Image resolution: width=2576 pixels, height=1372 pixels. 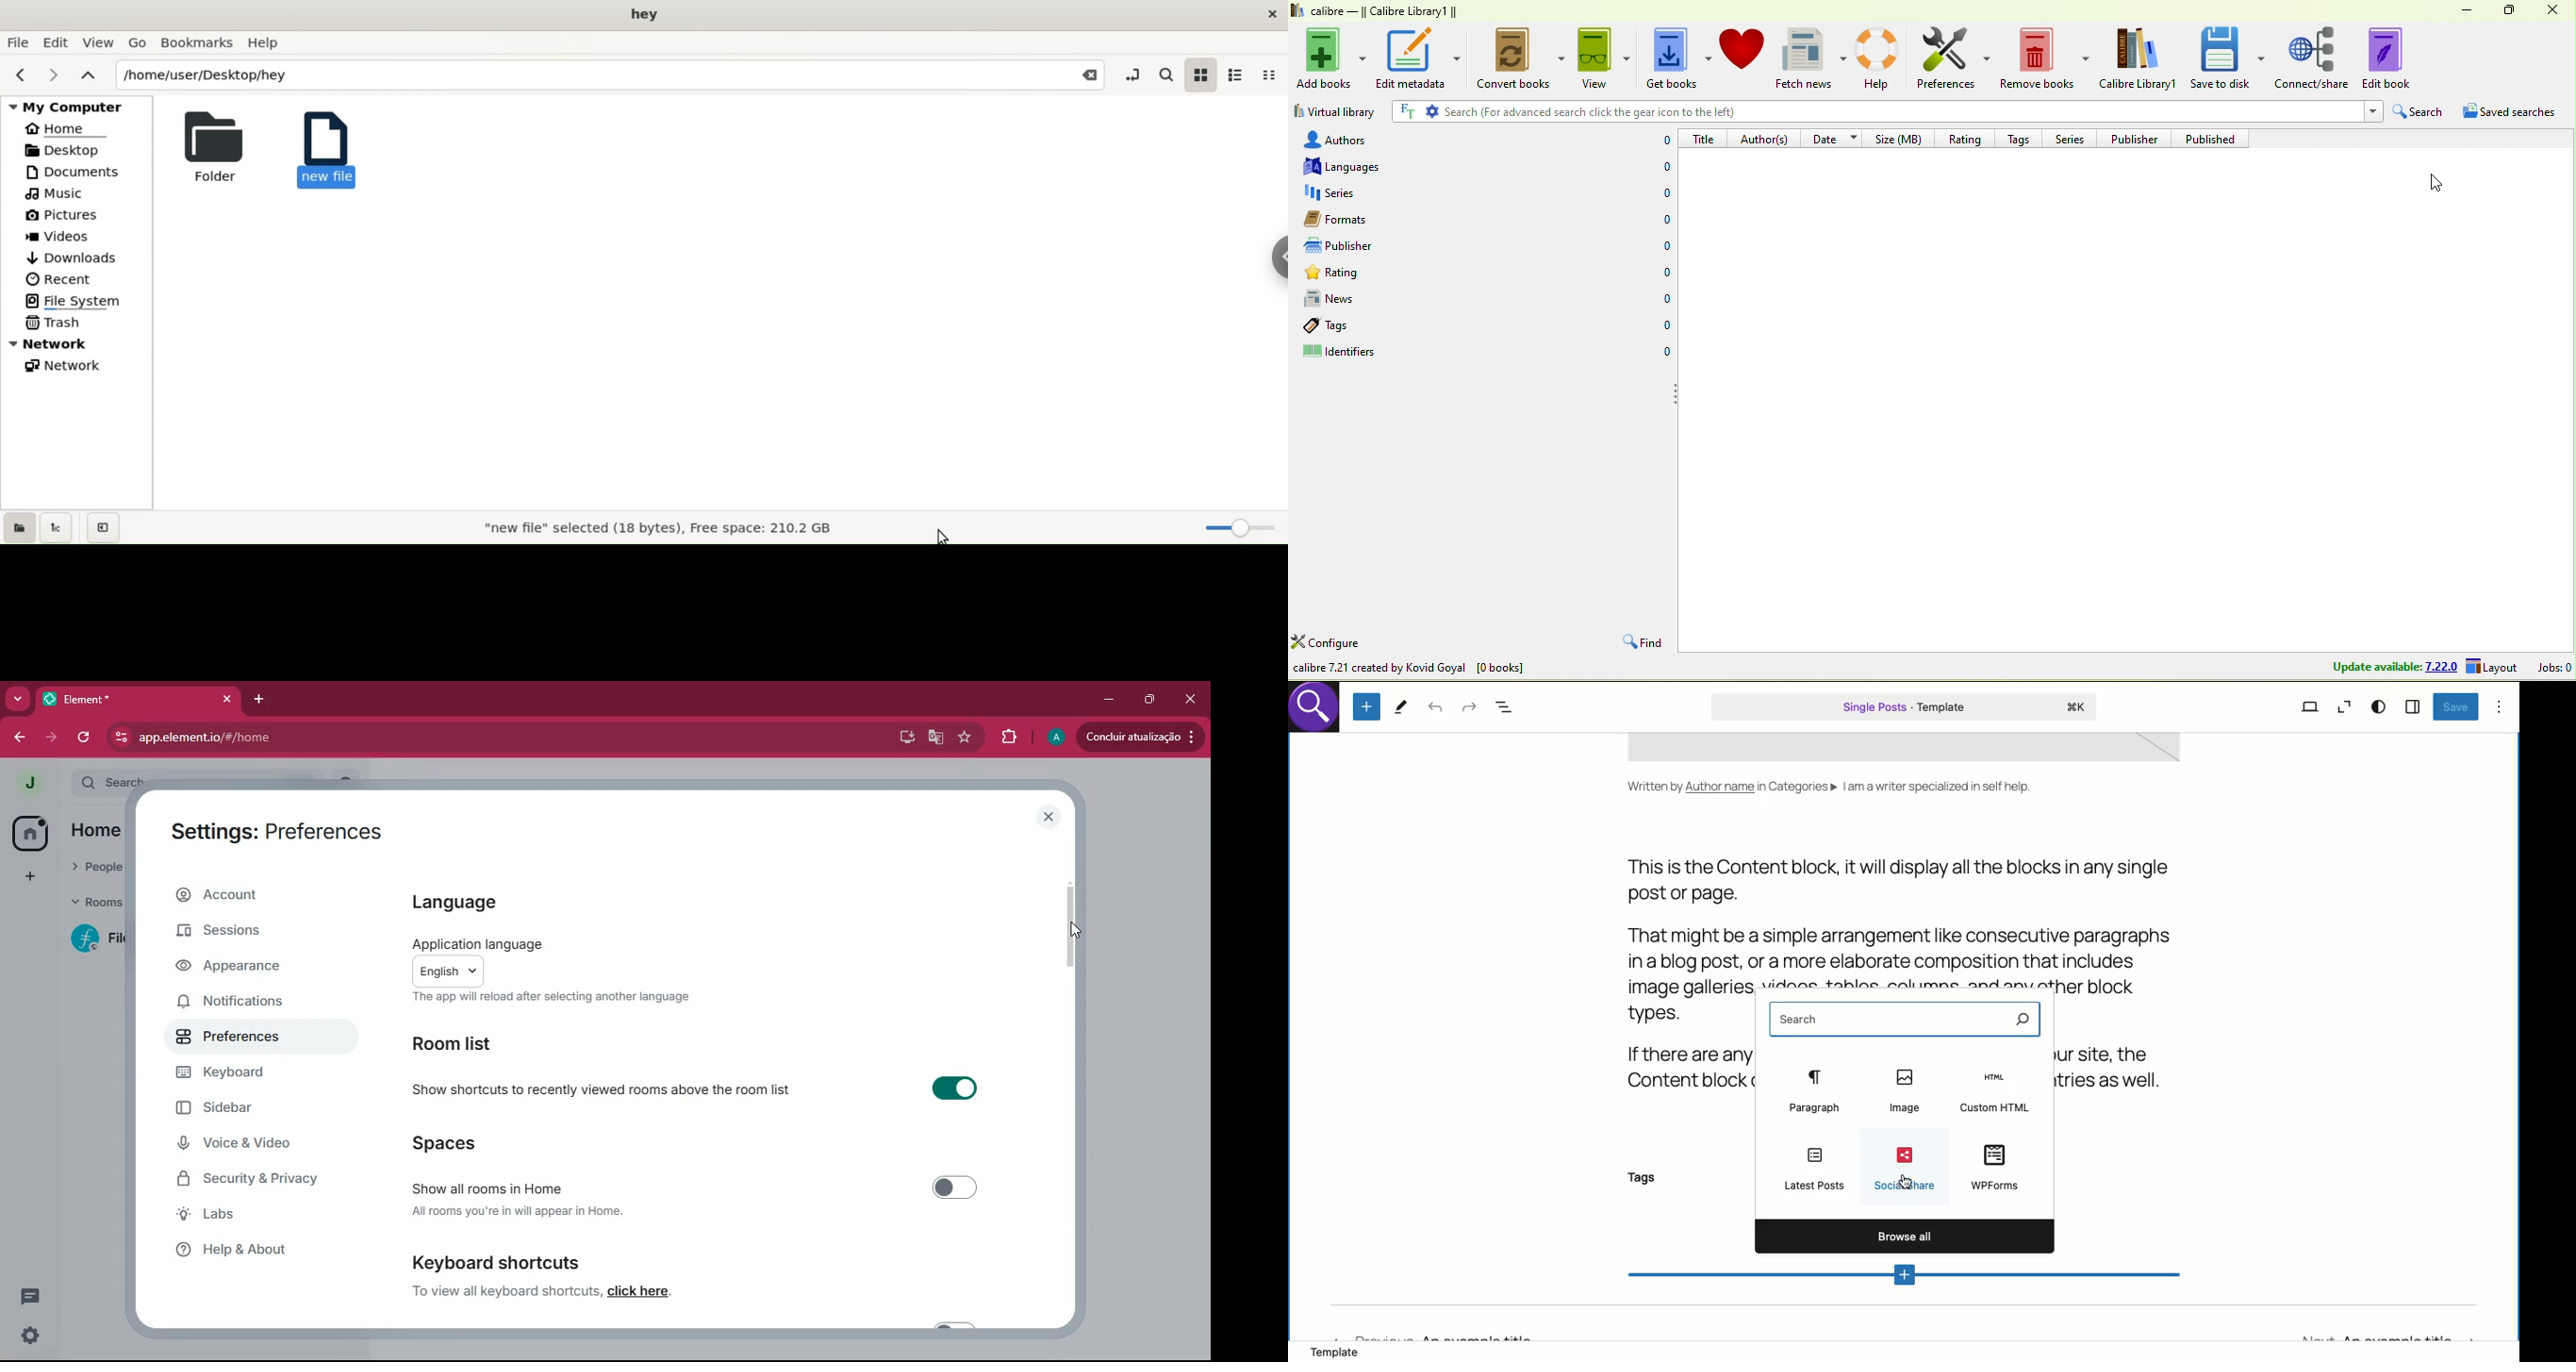 I want to click on settings: preferences, so click(x=277, y=829).